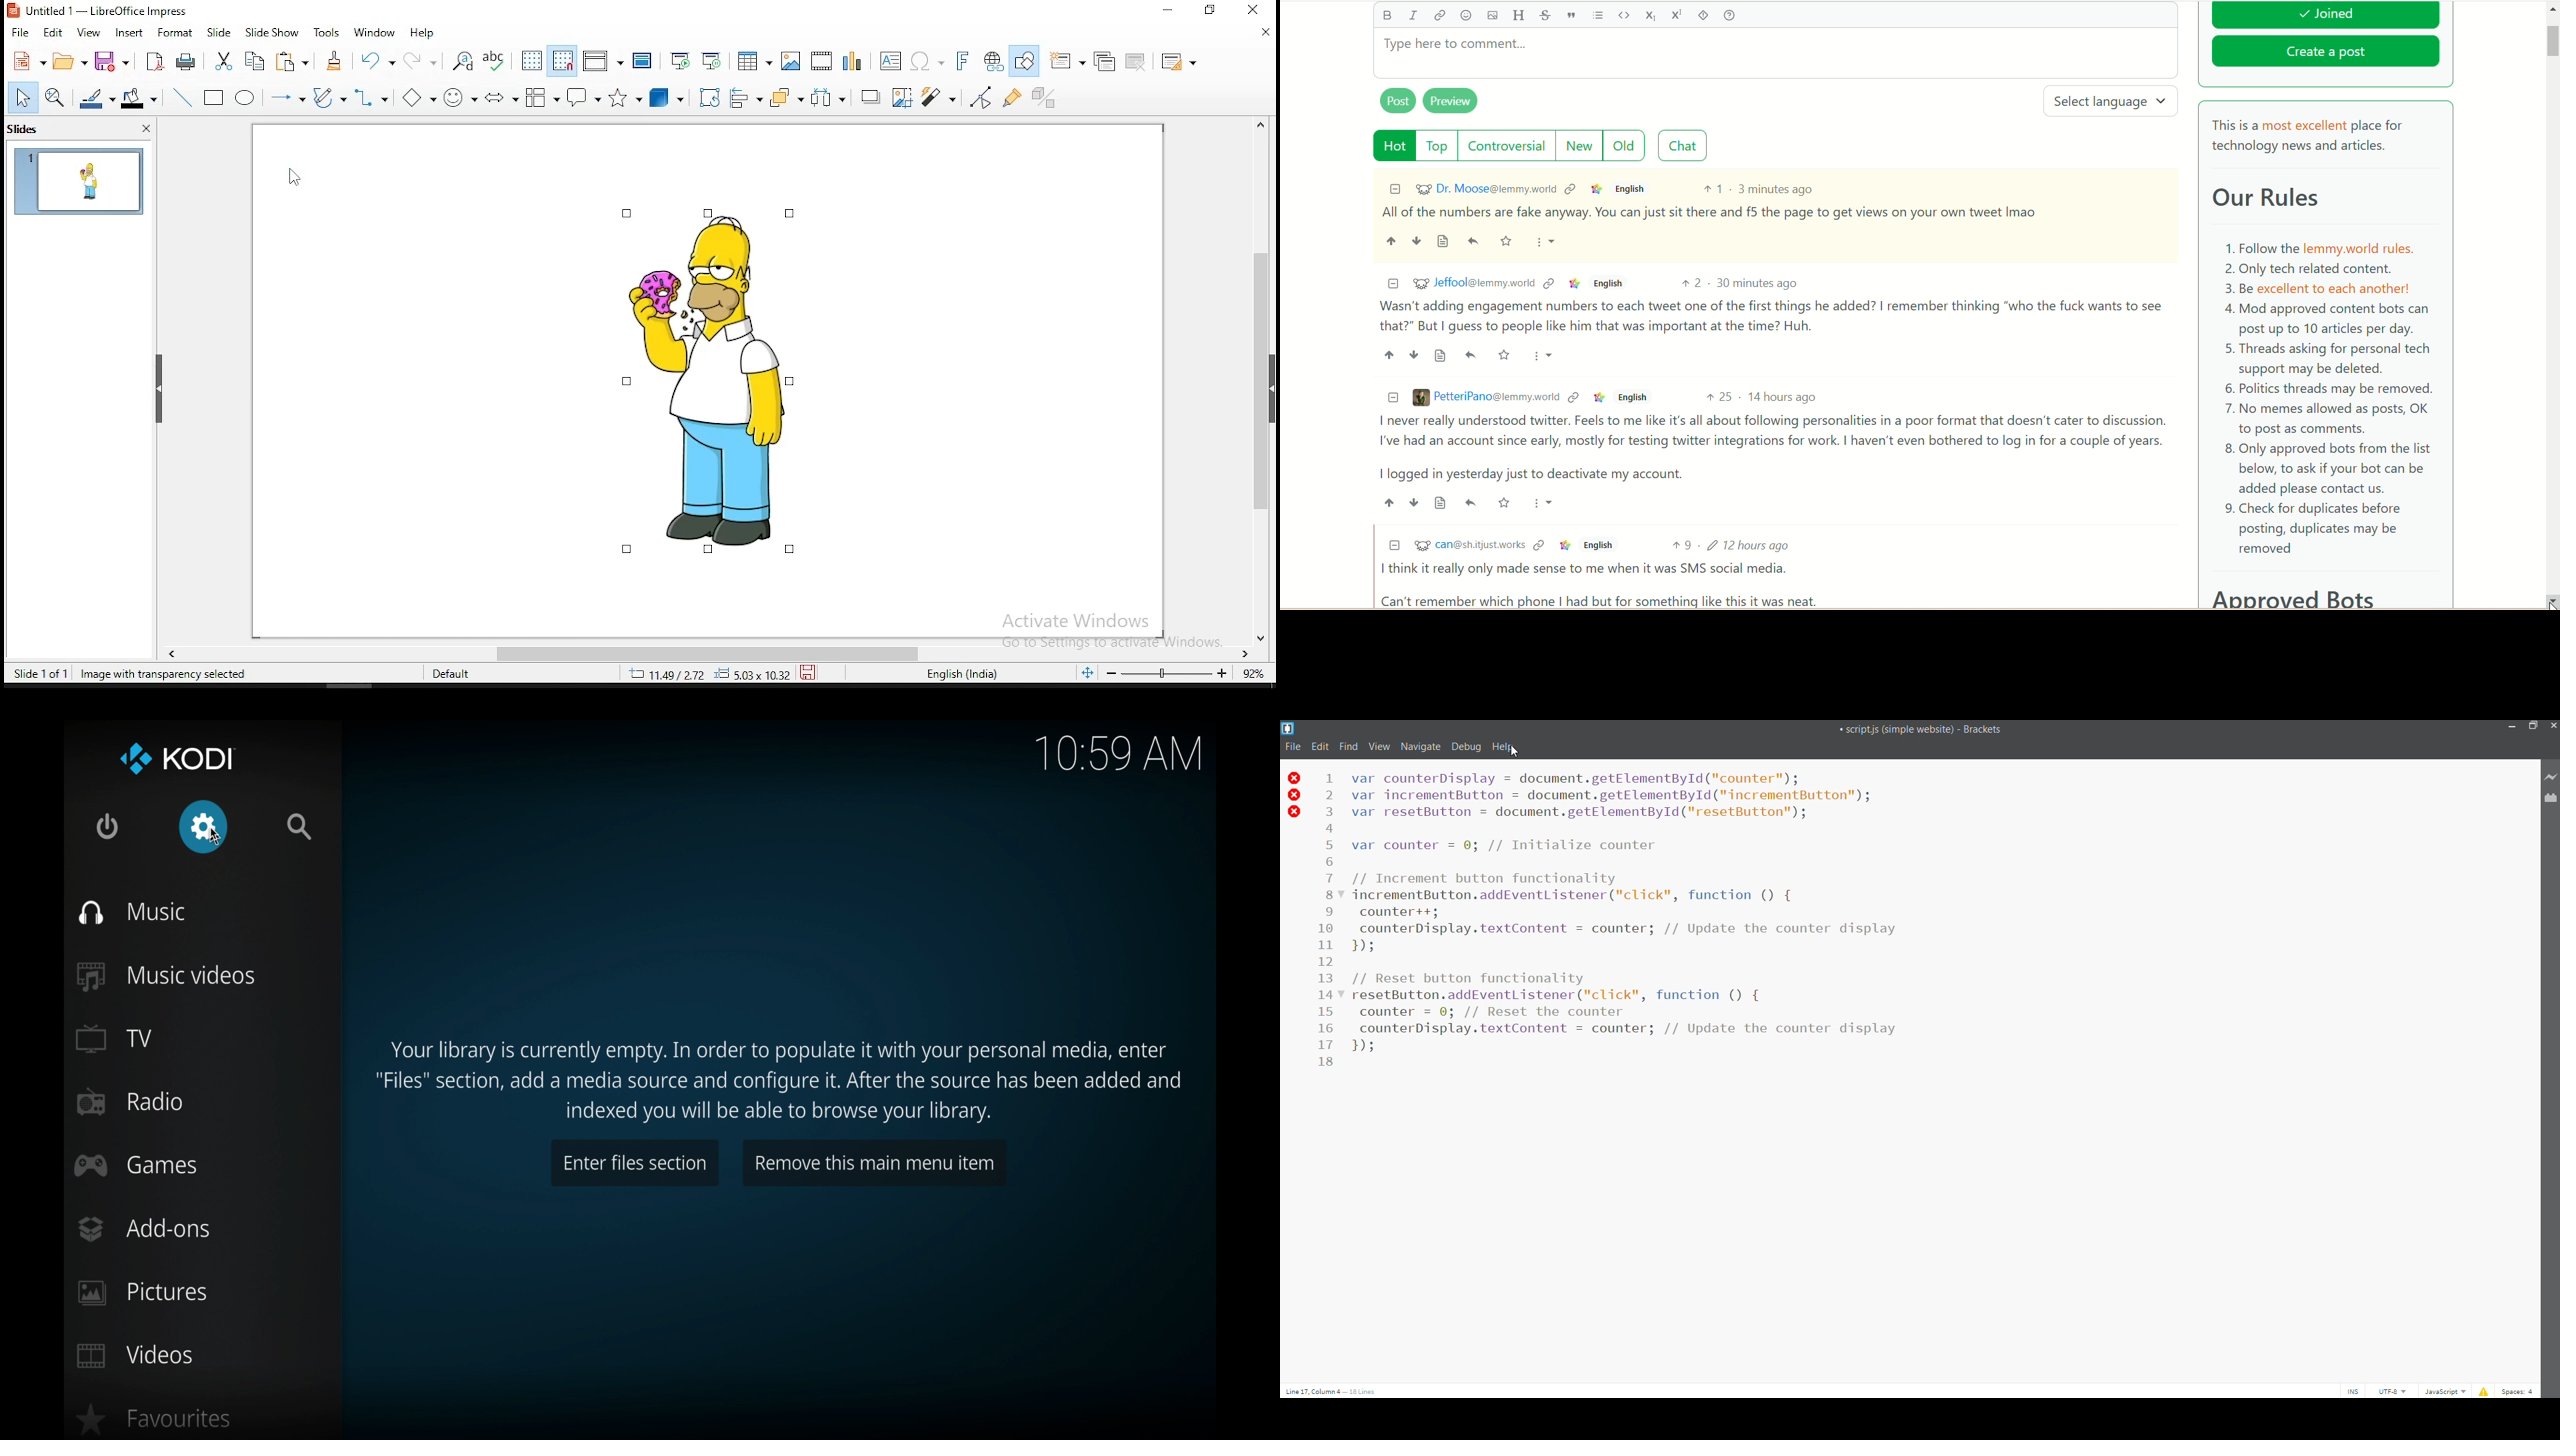 The width and height of the screenshot is (2576, 1456). What do you see at coordinates (160, 391) in the screenshot?
I see `drag handle` at bounding box center [160, 391].